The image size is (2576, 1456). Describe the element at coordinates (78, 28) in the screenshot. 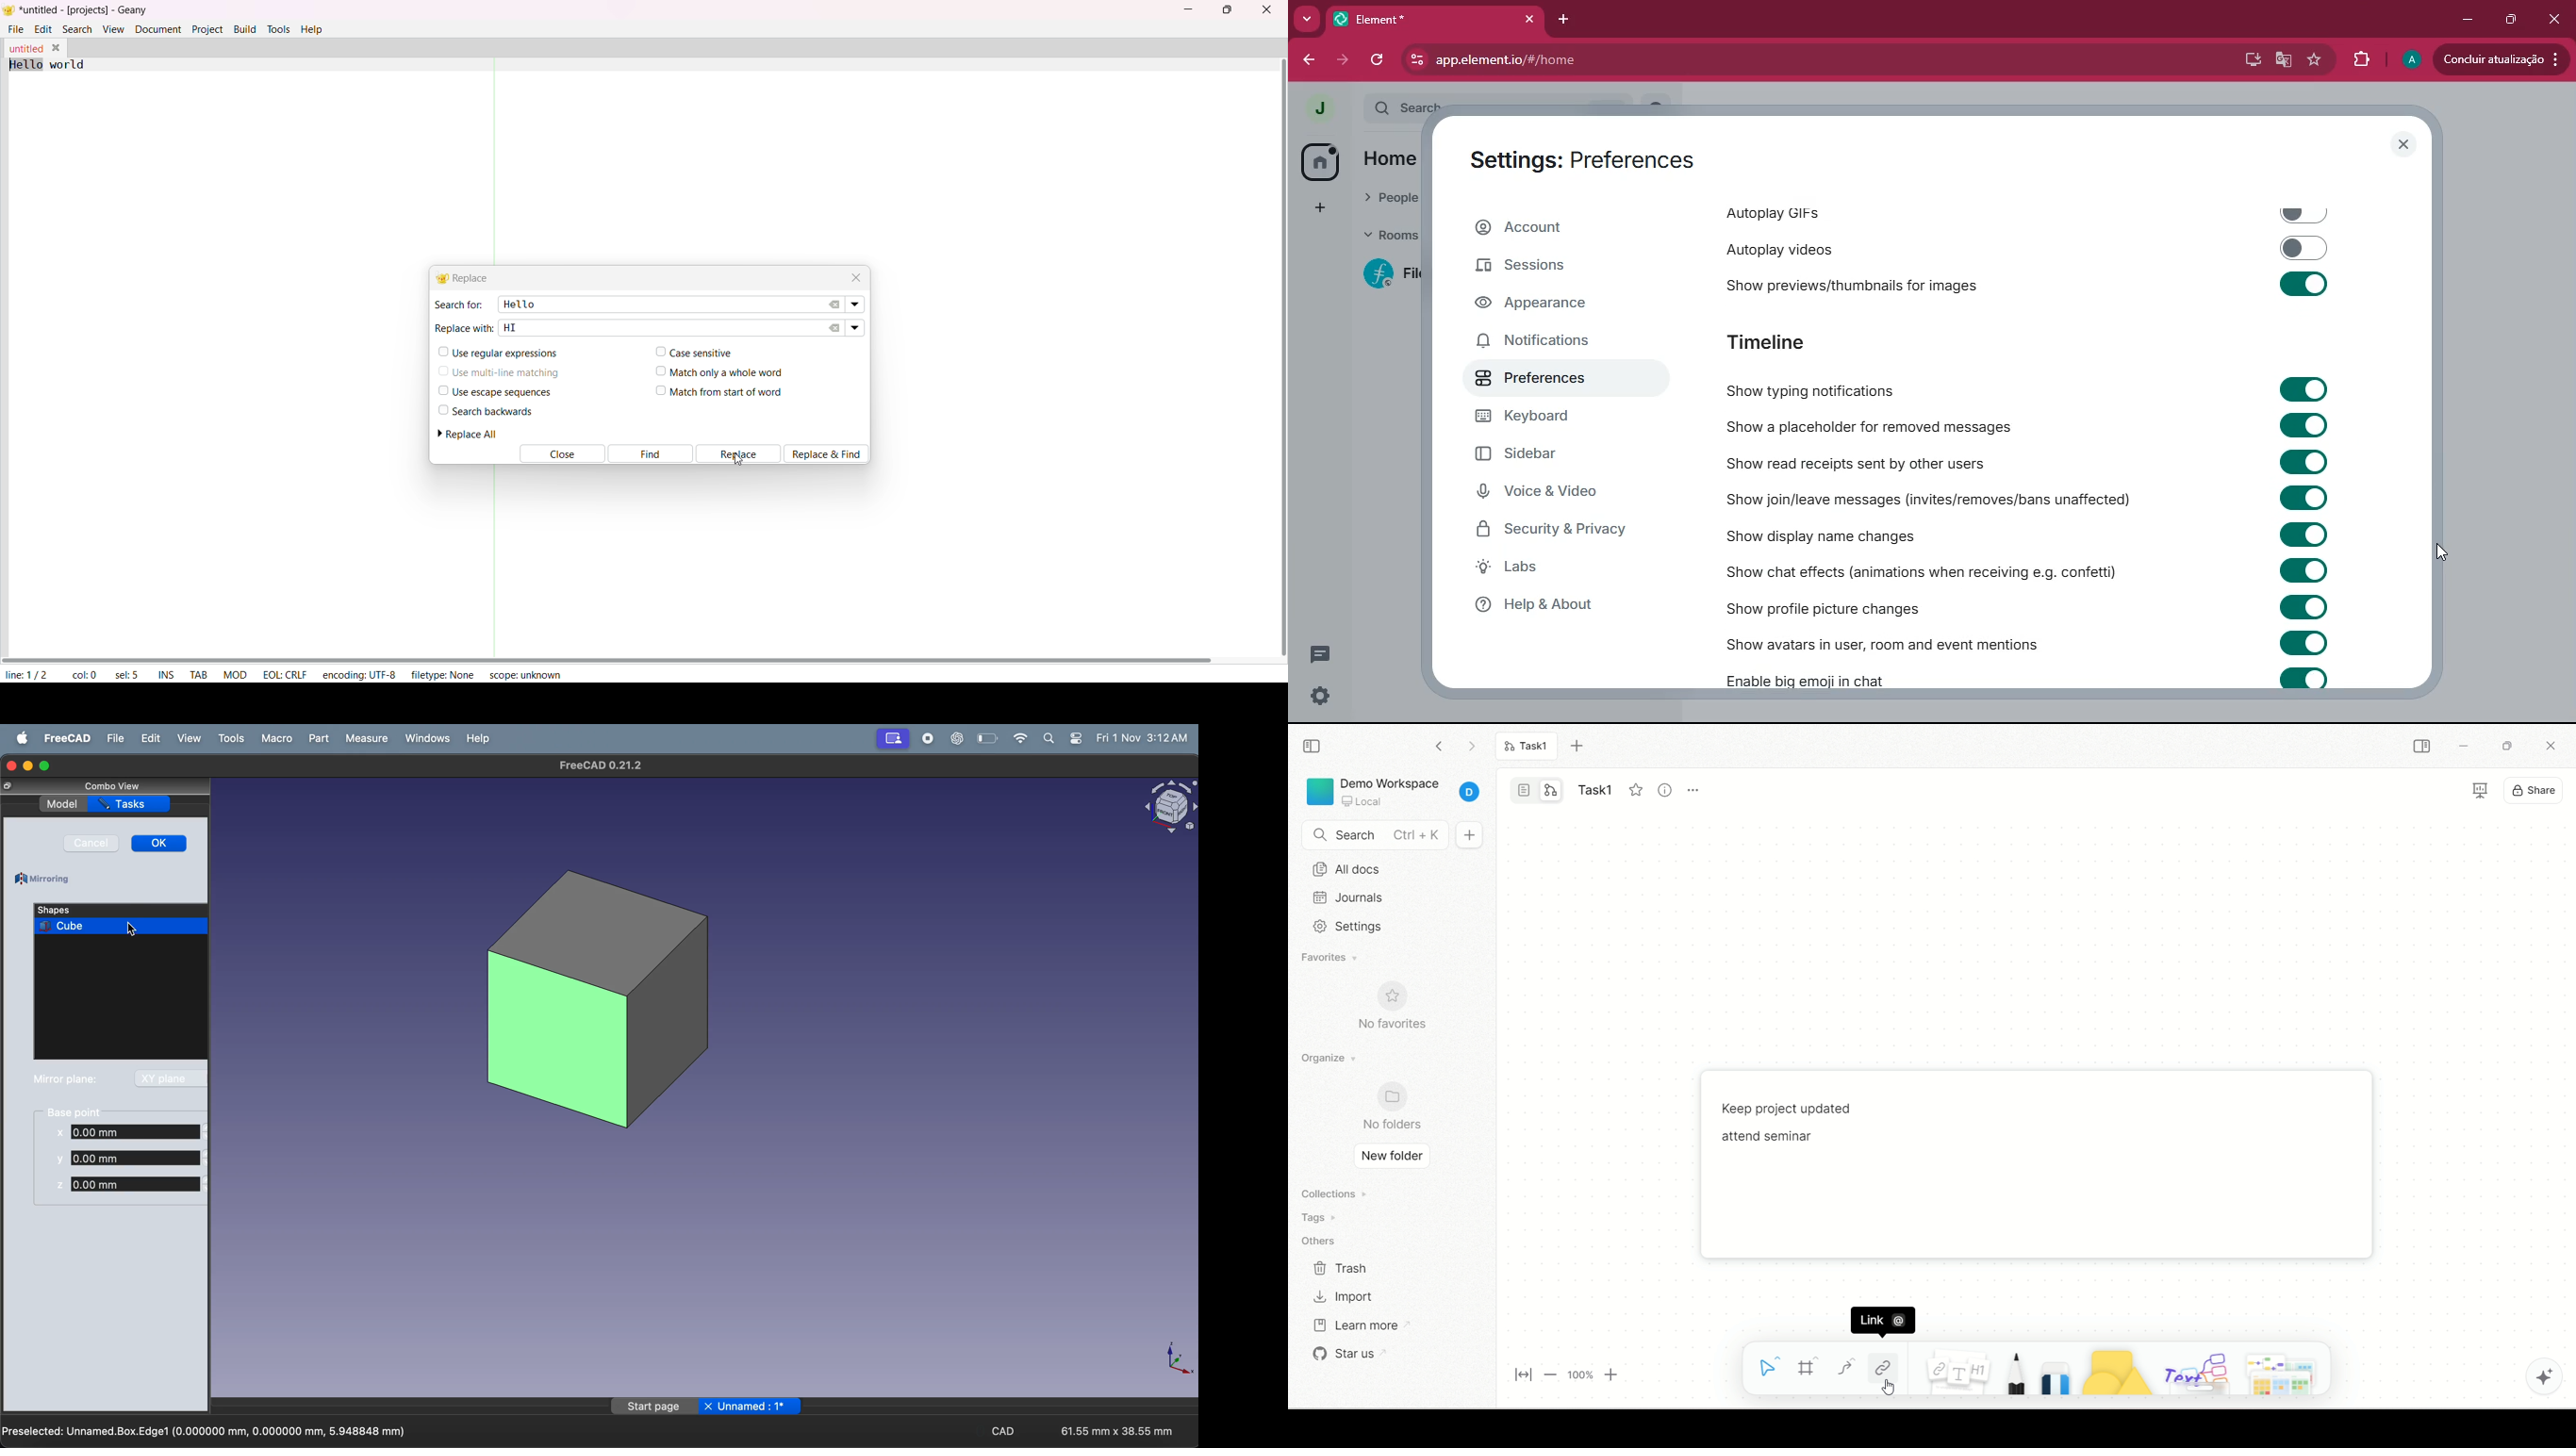

I see `search` at that location.